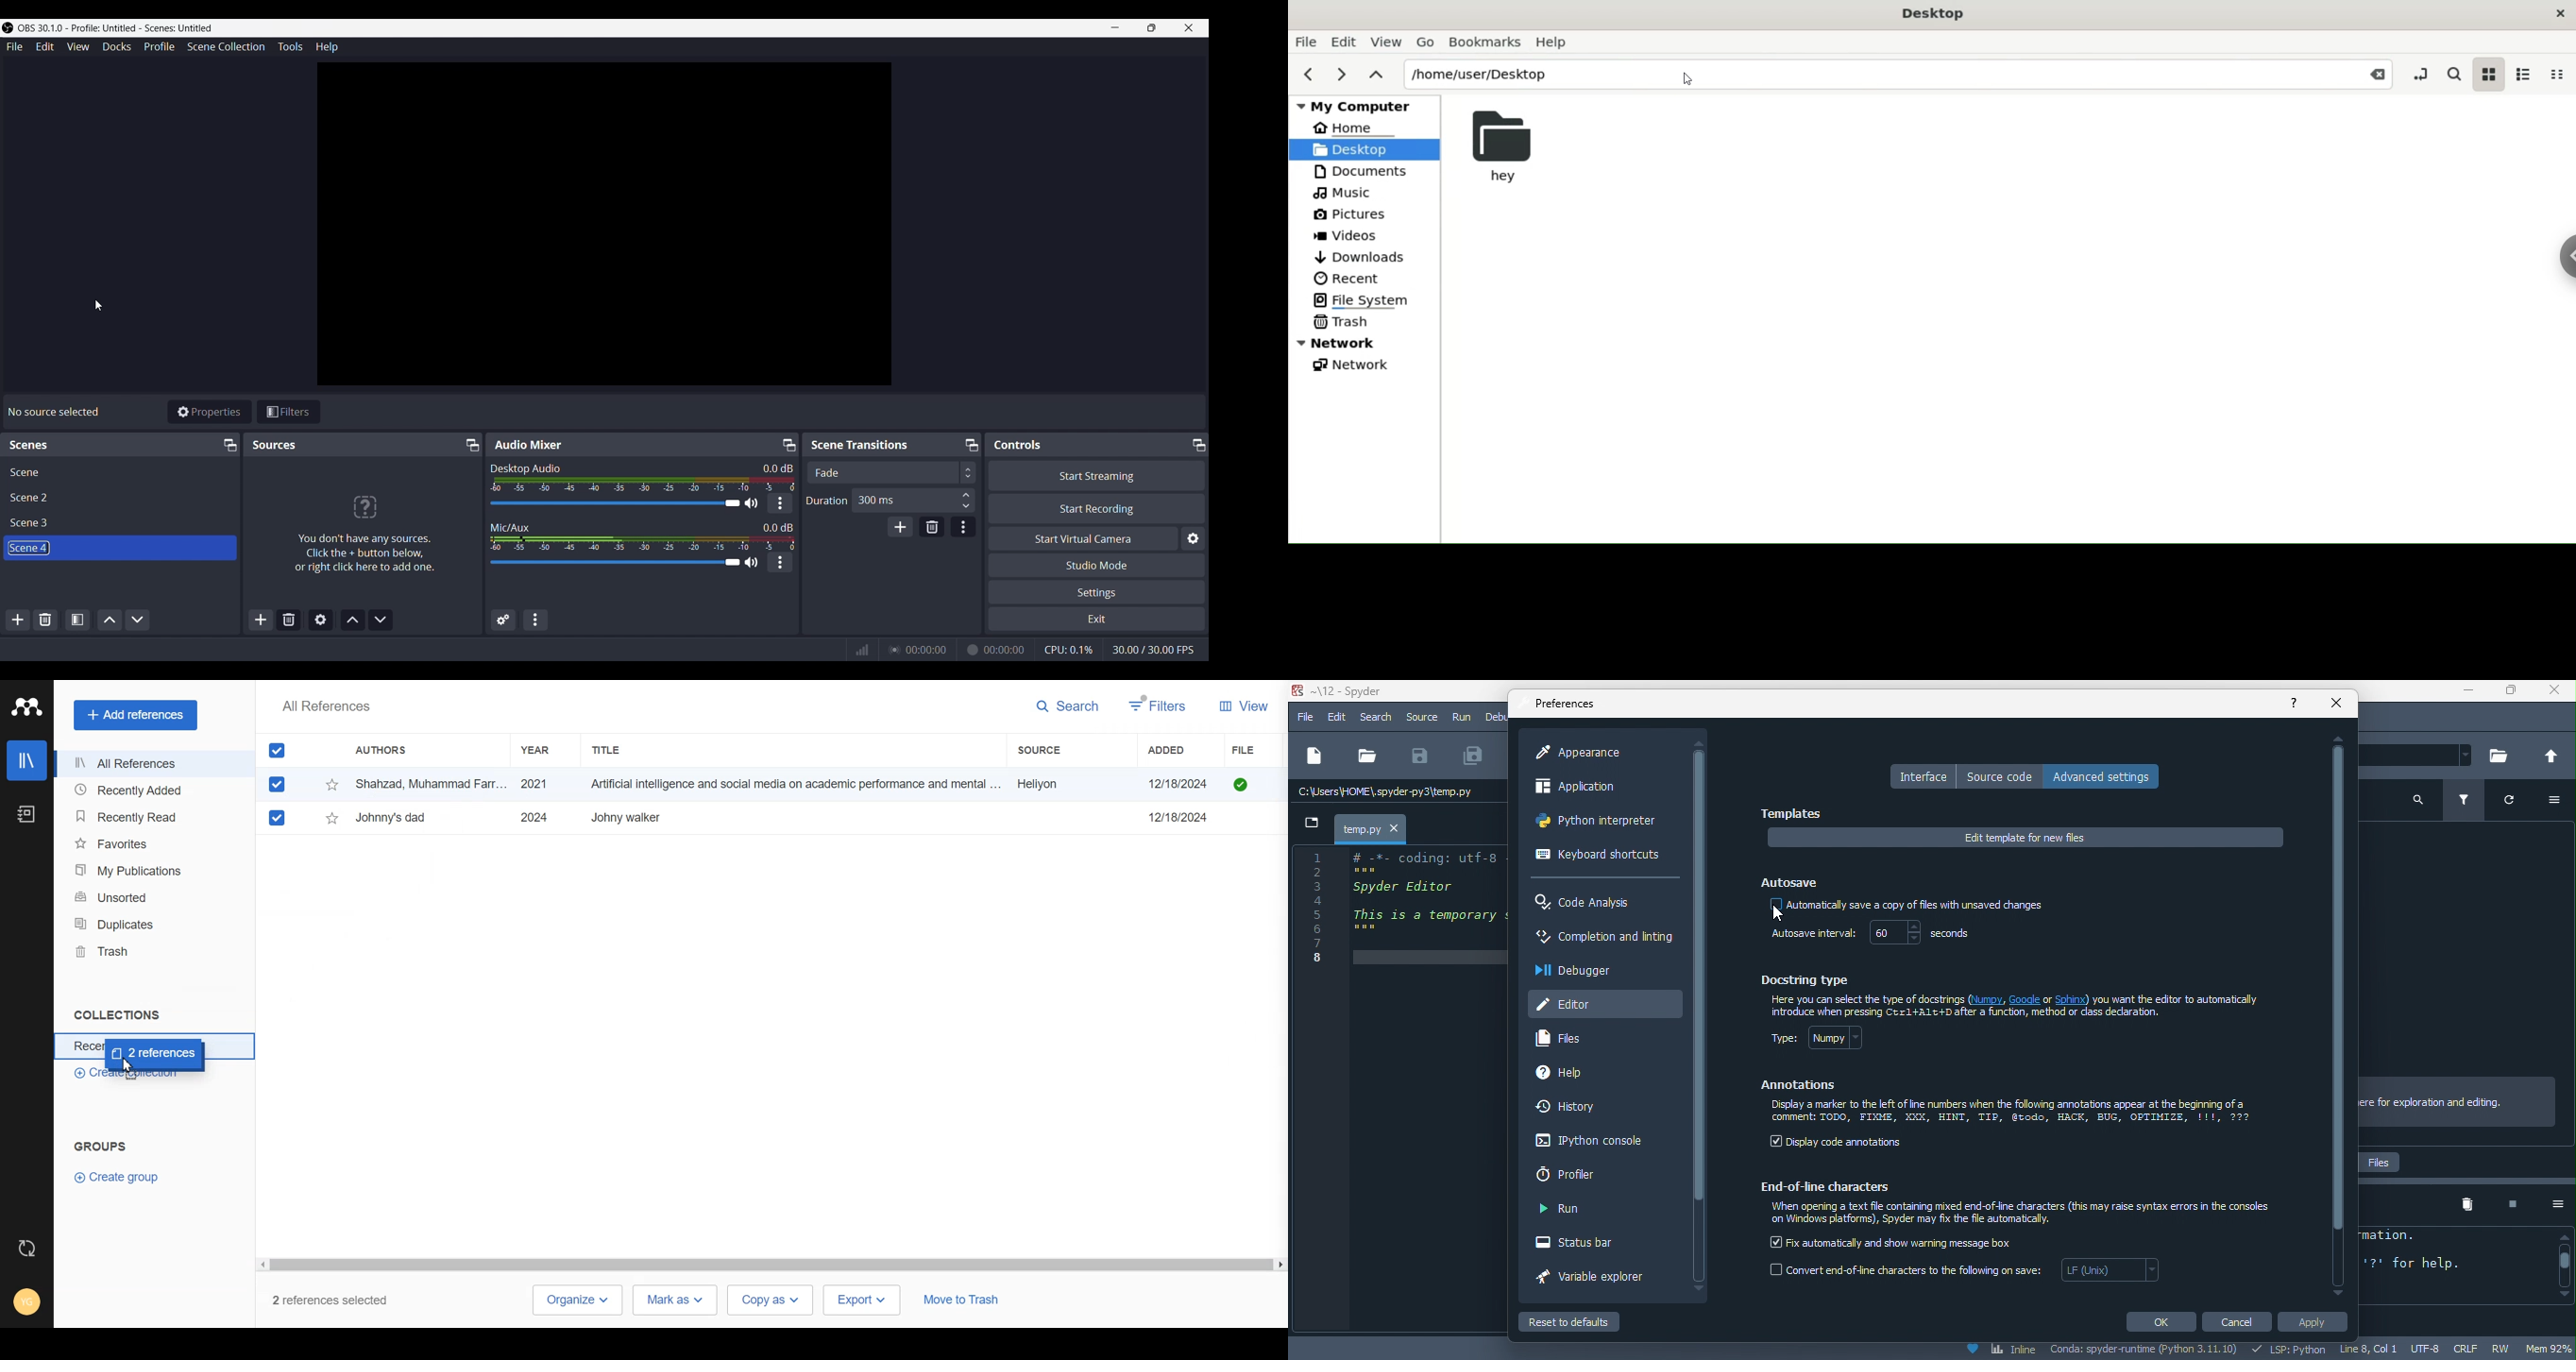 The image size is (2576, 1372). What do you see at coordinates (2000, 1351) in the screenshot?
I see `inline` at bounding box center [2000, 1351].